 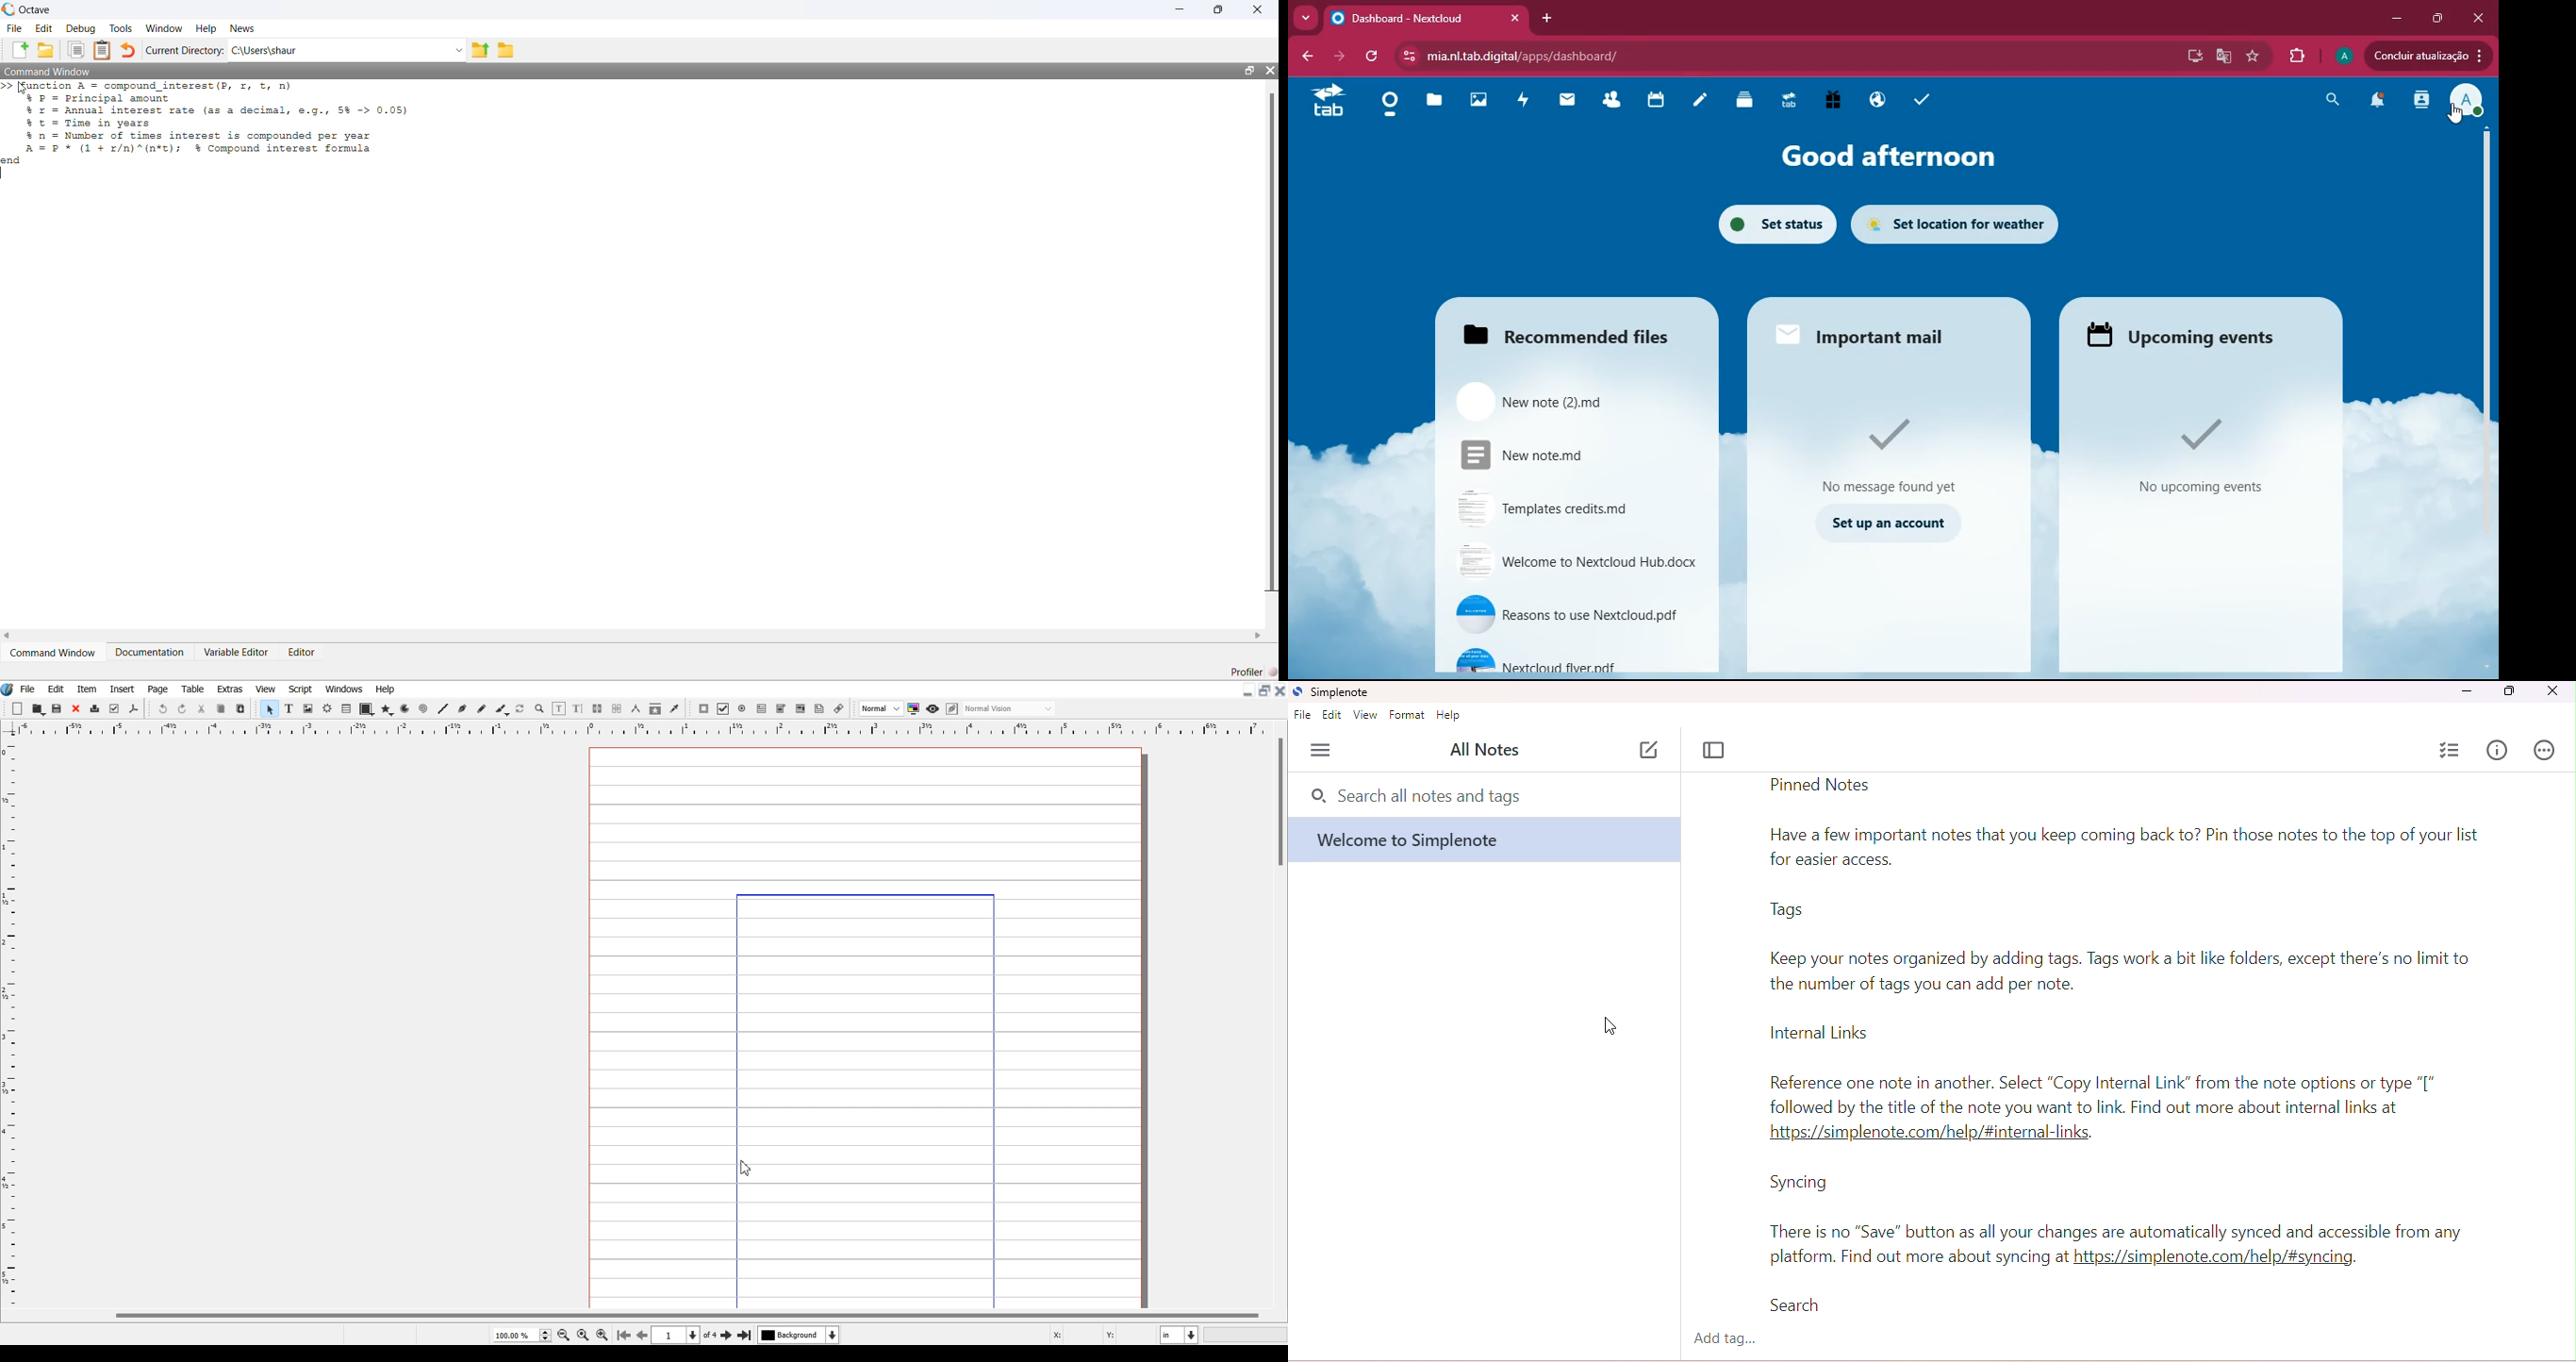 I want to click on Table, so click(x=191, y=689).